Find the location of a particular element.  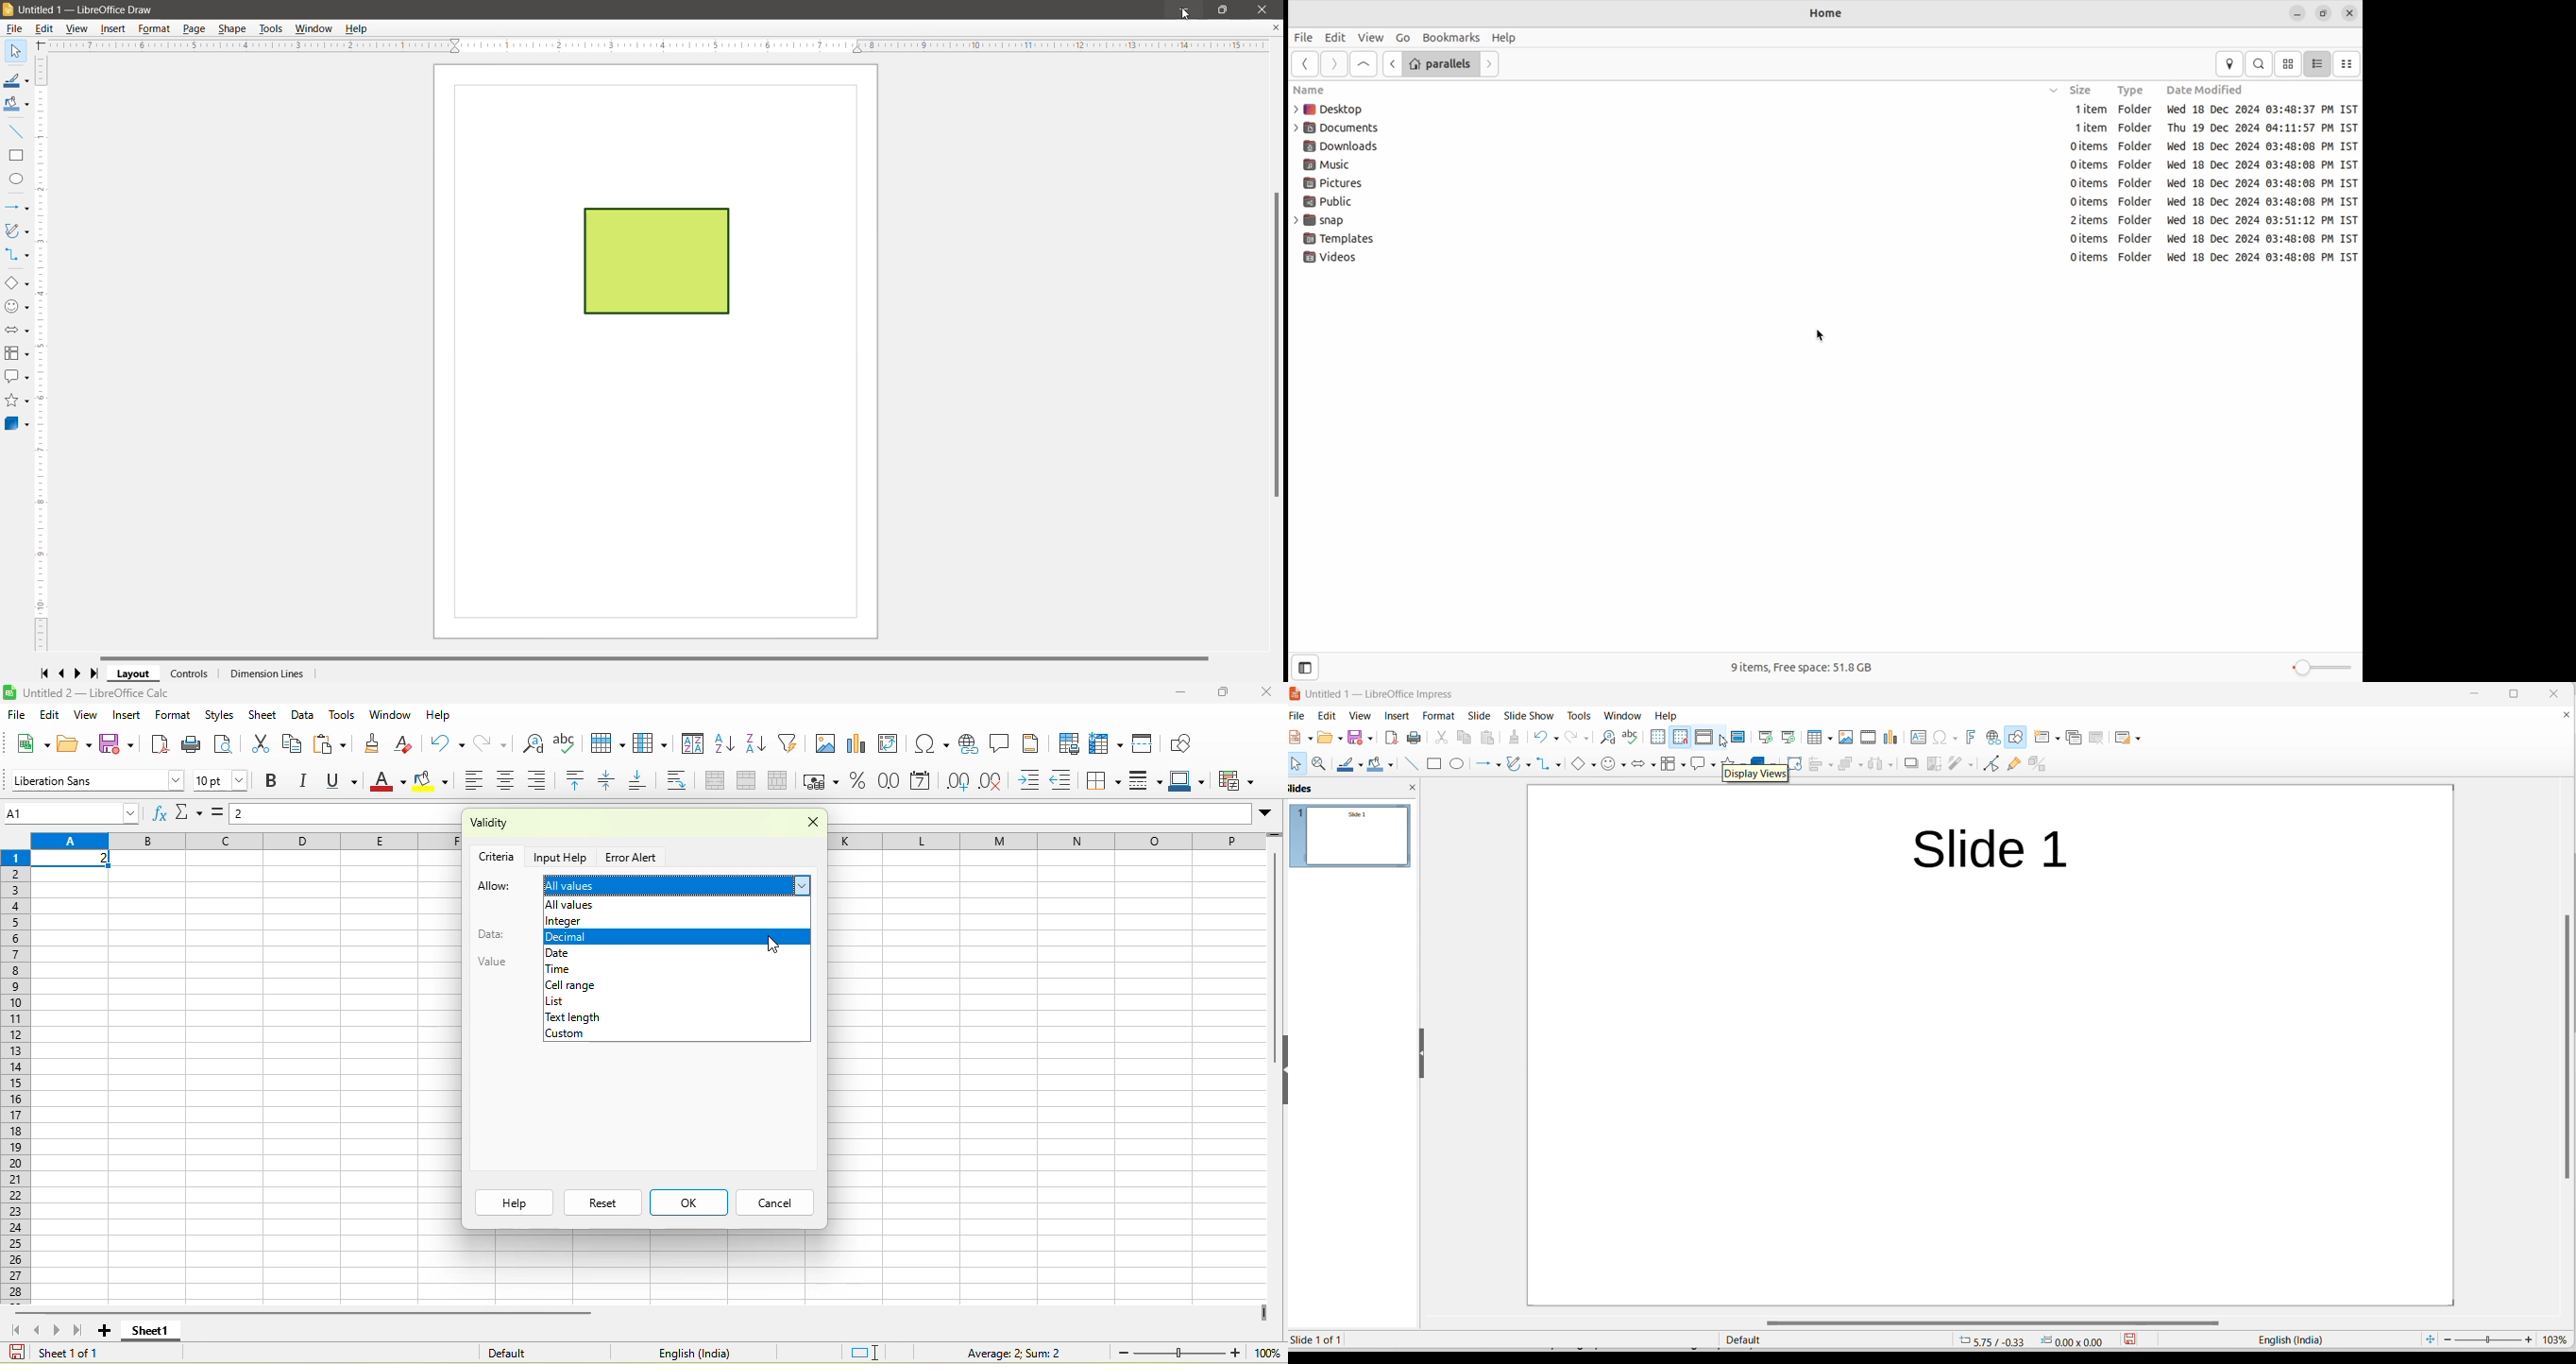

slide layout options is located at coordinates (2140, 738).